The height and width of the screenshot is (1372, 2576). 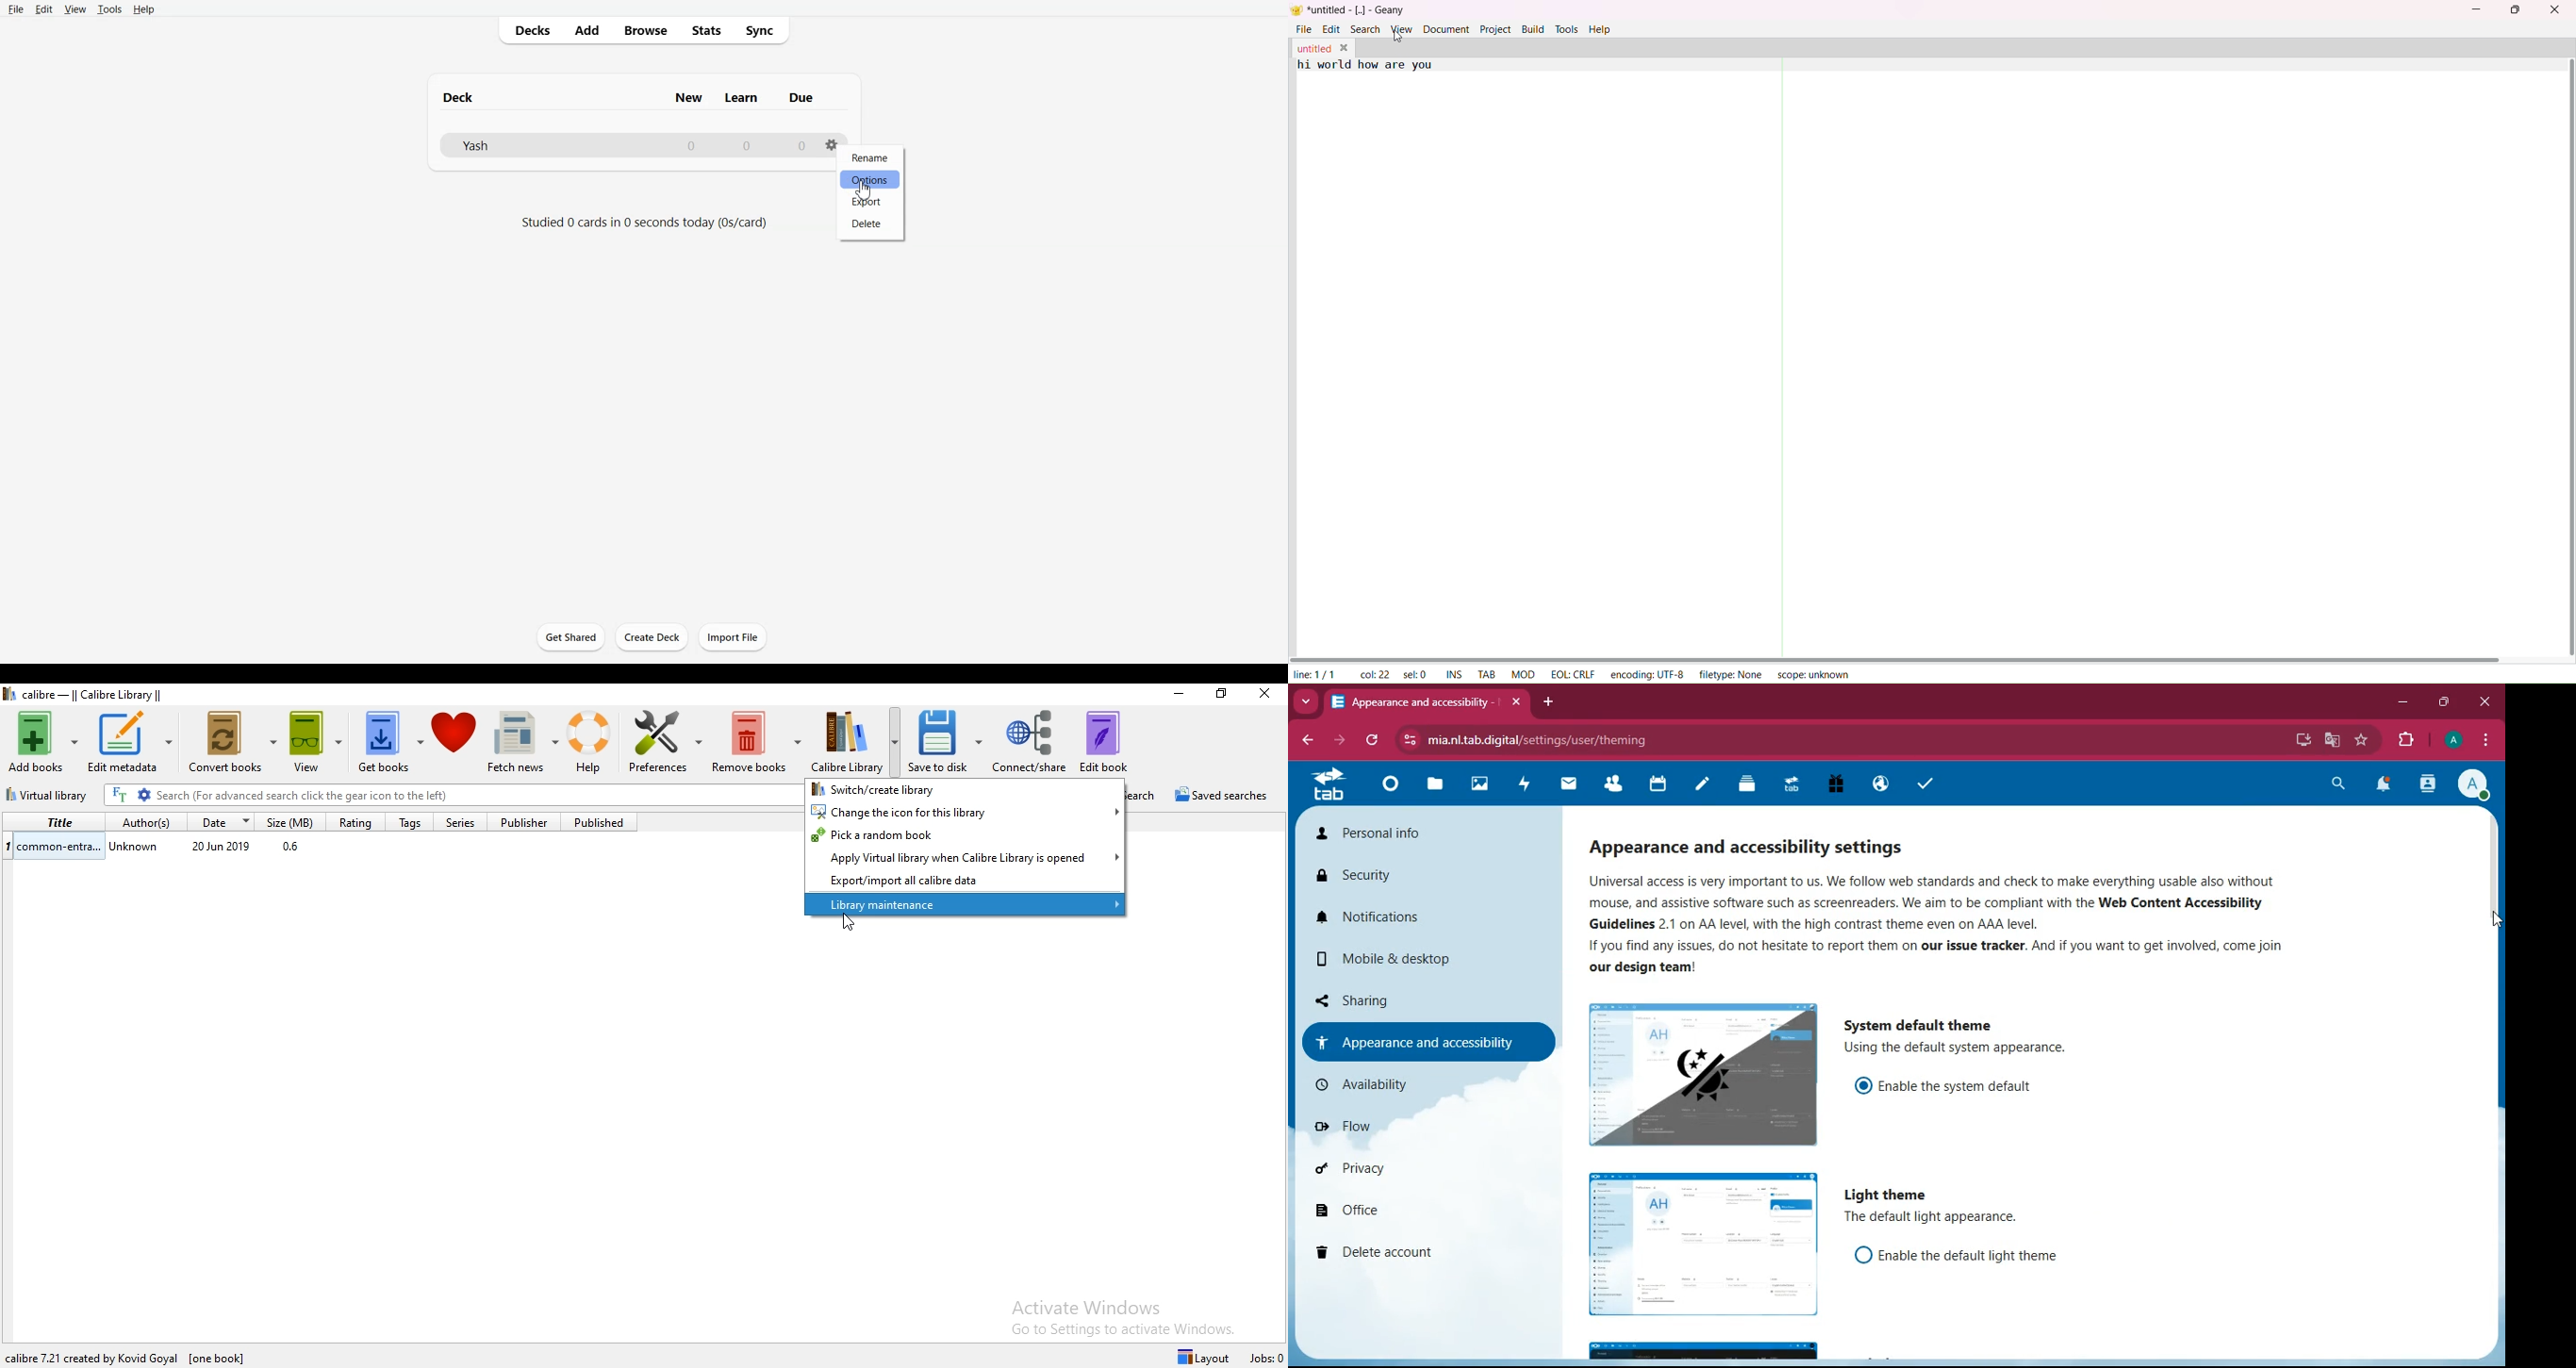 What do you see at coordinates (1432, 787) in the screenshot?
I see `files` at bounding box center [1432, 787].